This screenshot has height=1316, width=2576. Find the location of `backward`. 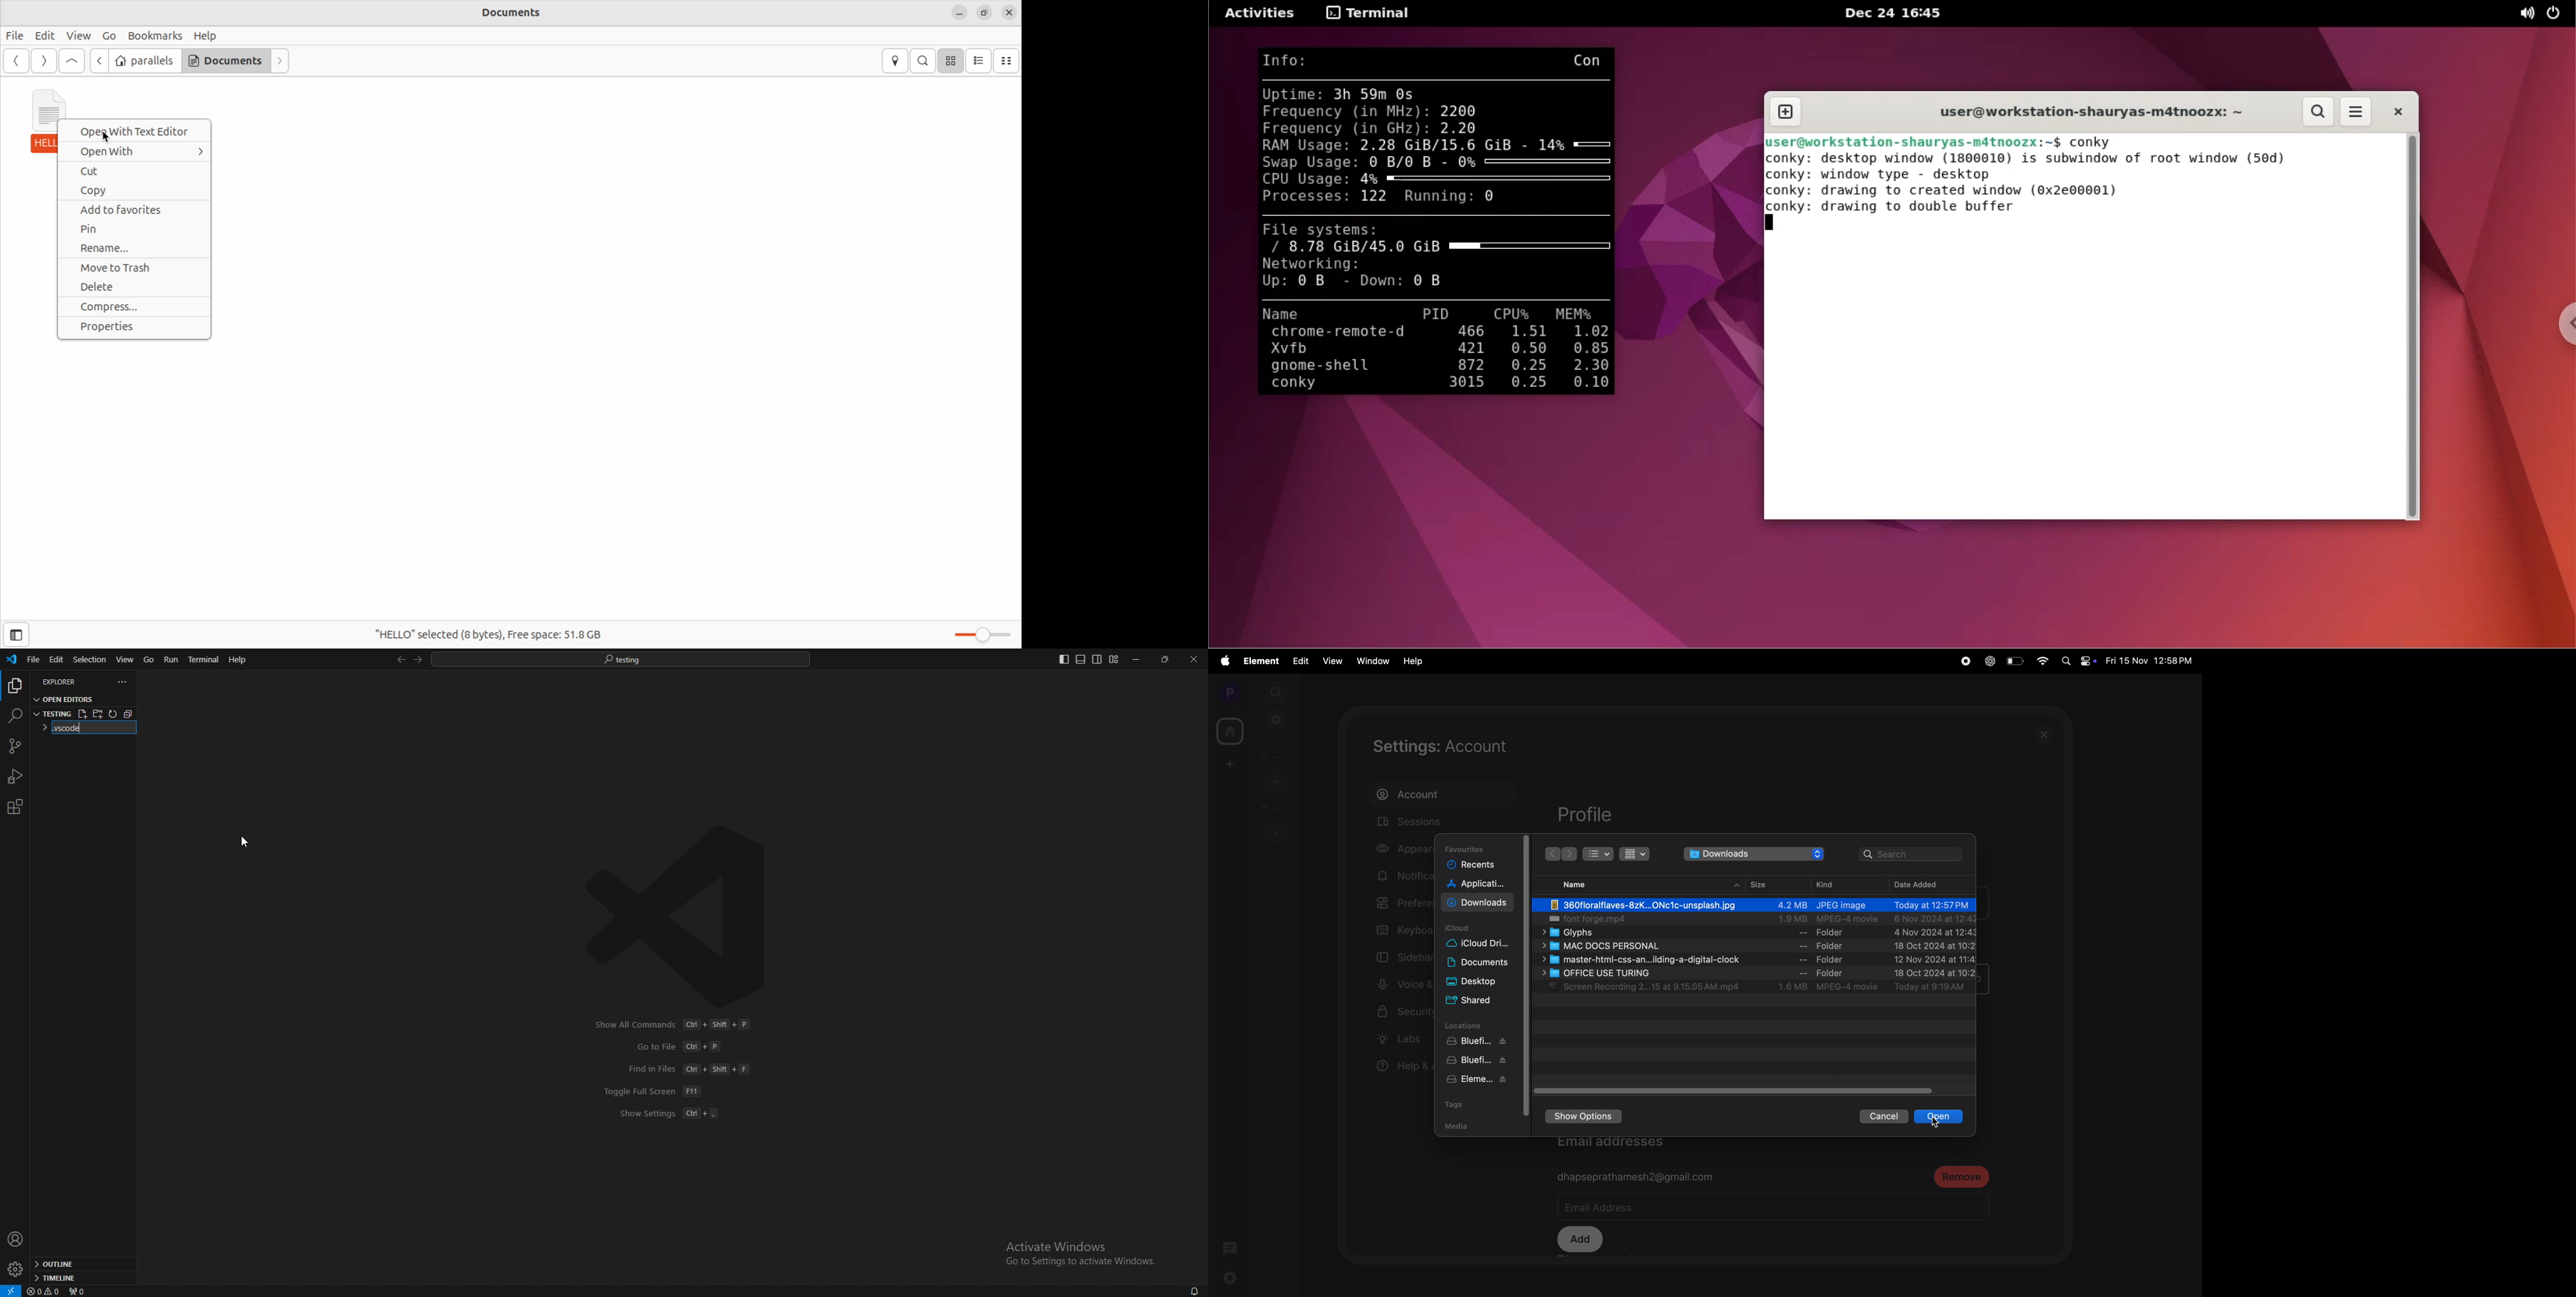

backward is located at coordinates (1553, 854).